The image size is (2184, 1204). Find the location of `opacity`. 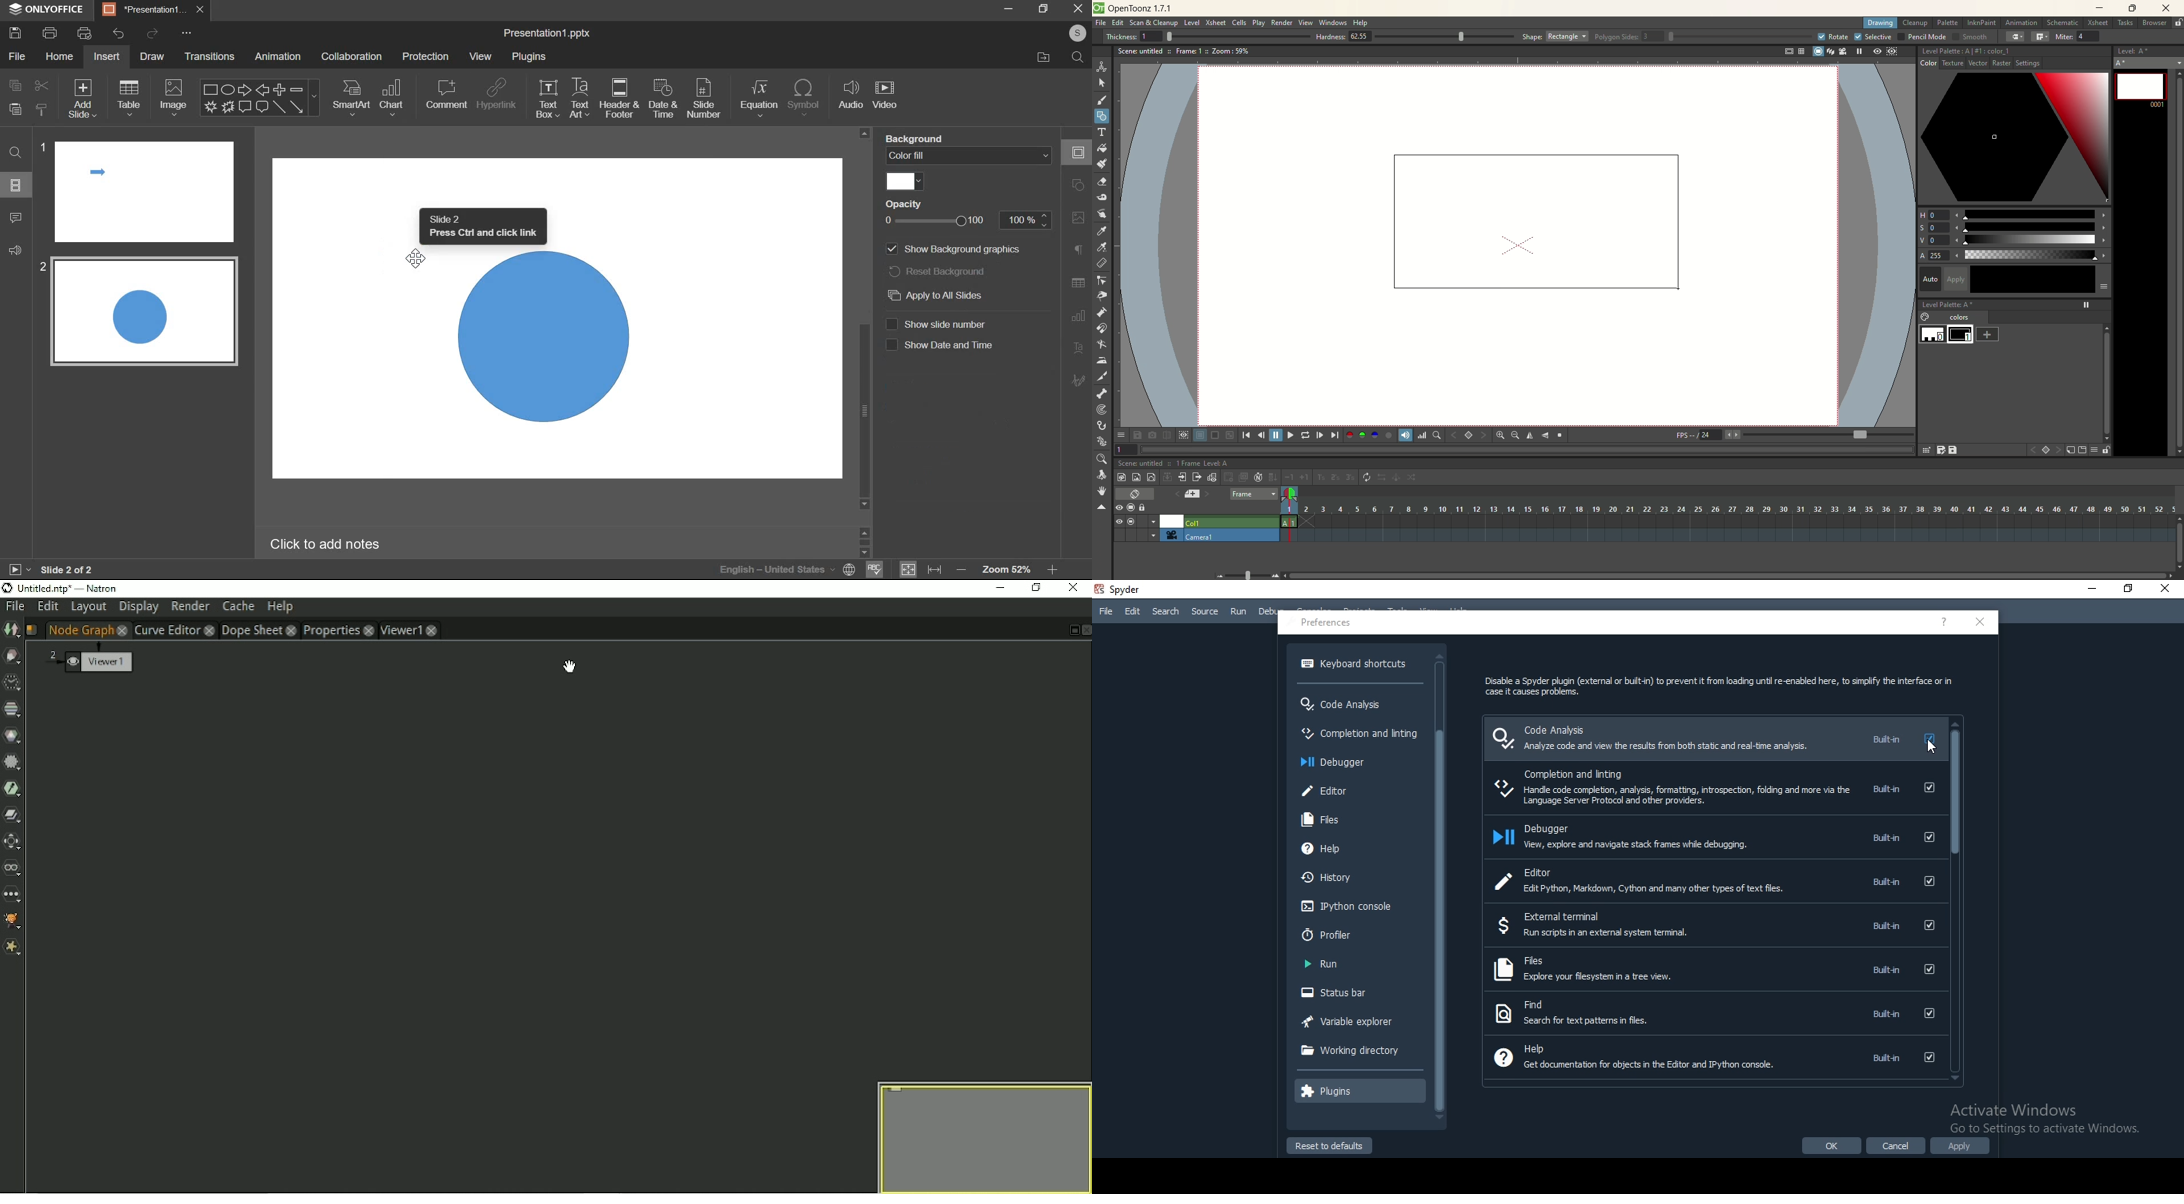

opacity is located at coordinates (909, 203).